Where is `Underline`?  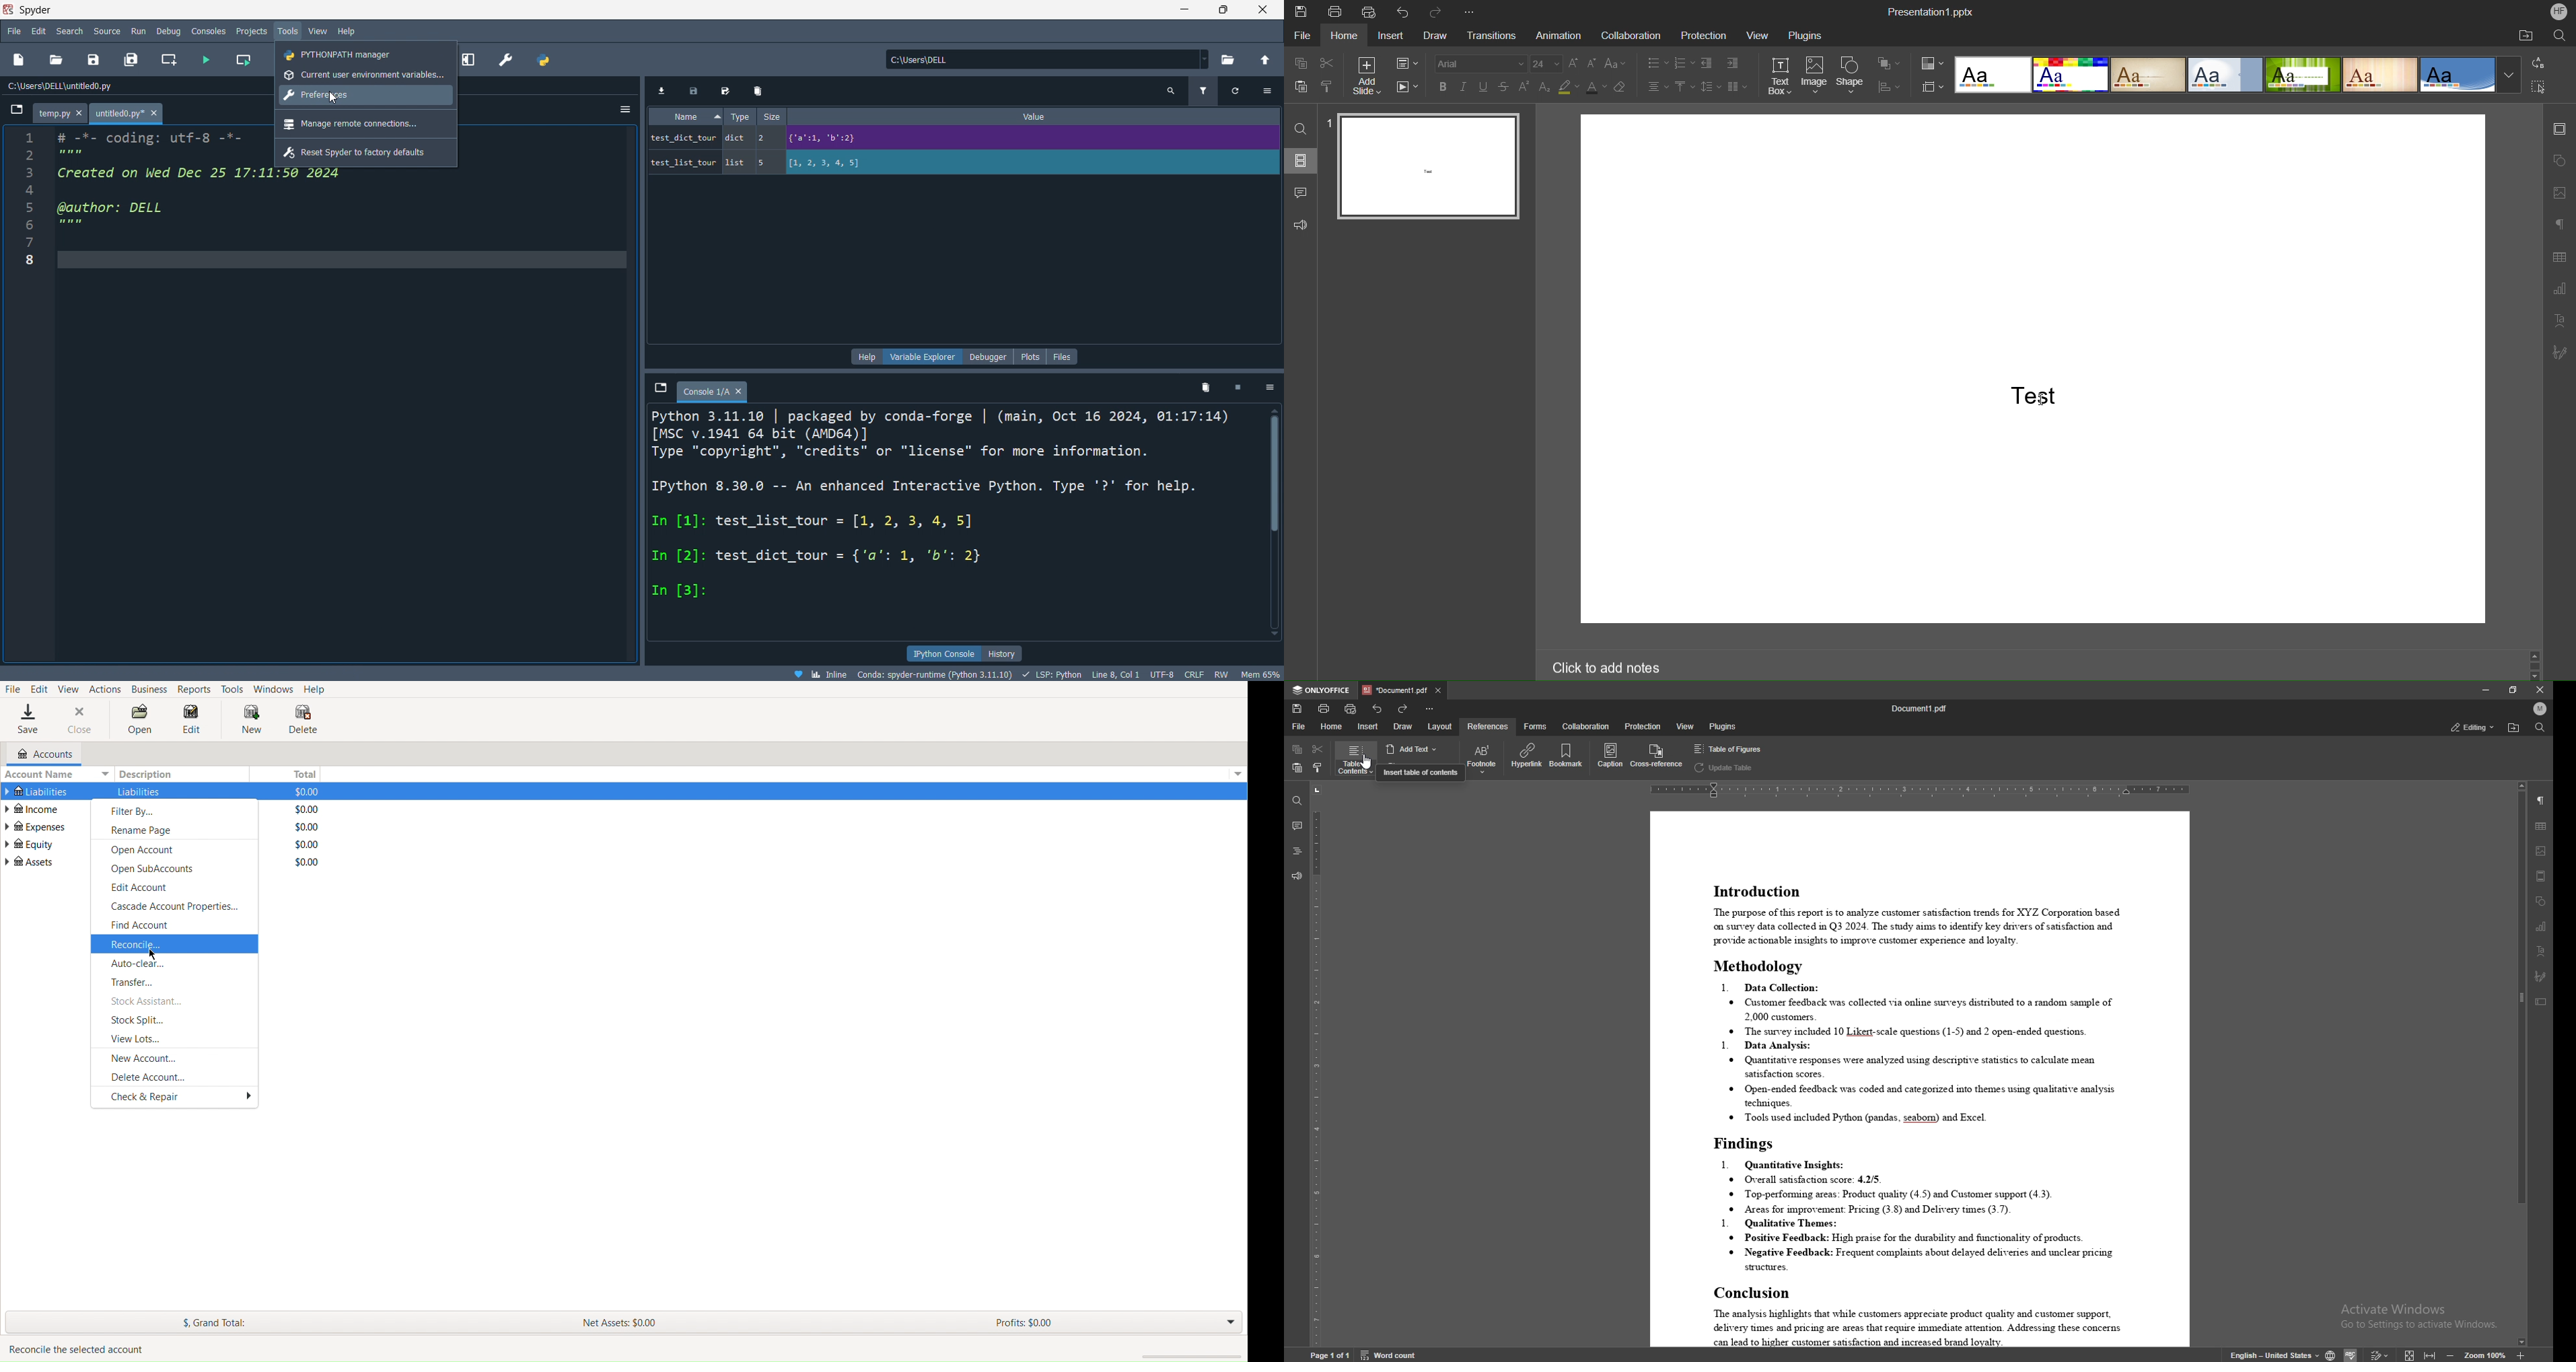
Underline is located at coordinates (1484, 87).